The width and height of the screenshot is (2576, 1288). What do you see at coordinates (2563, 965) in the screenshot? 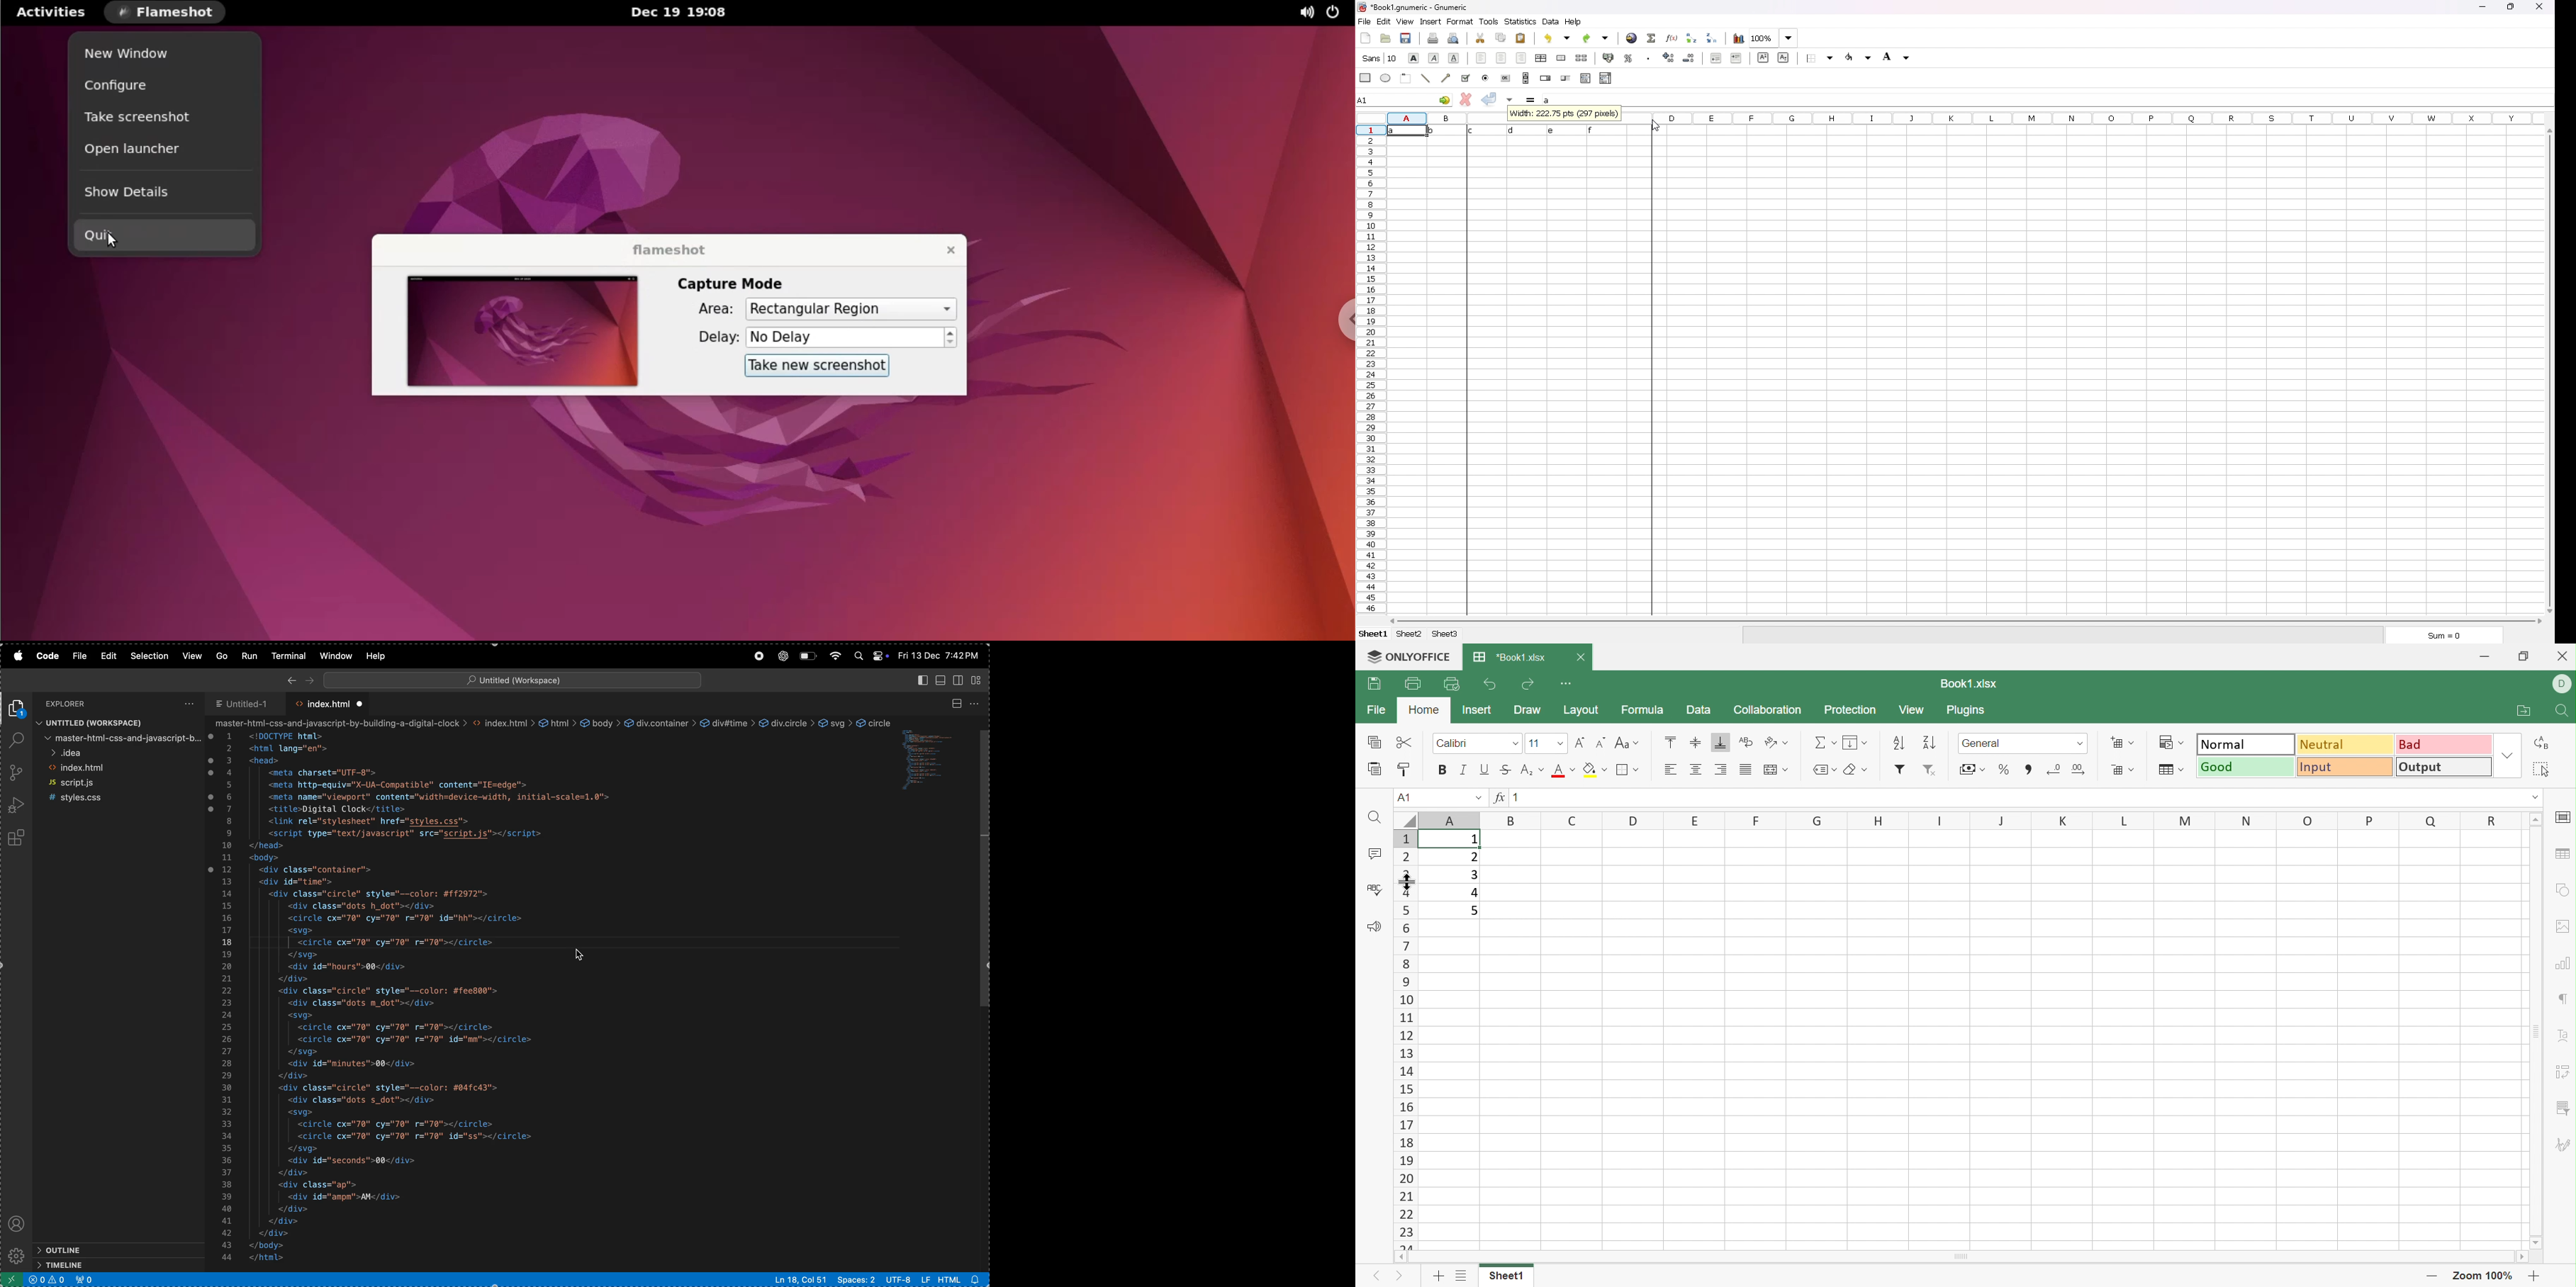
I see `Chart settings` at bounding box center [2563, 965].